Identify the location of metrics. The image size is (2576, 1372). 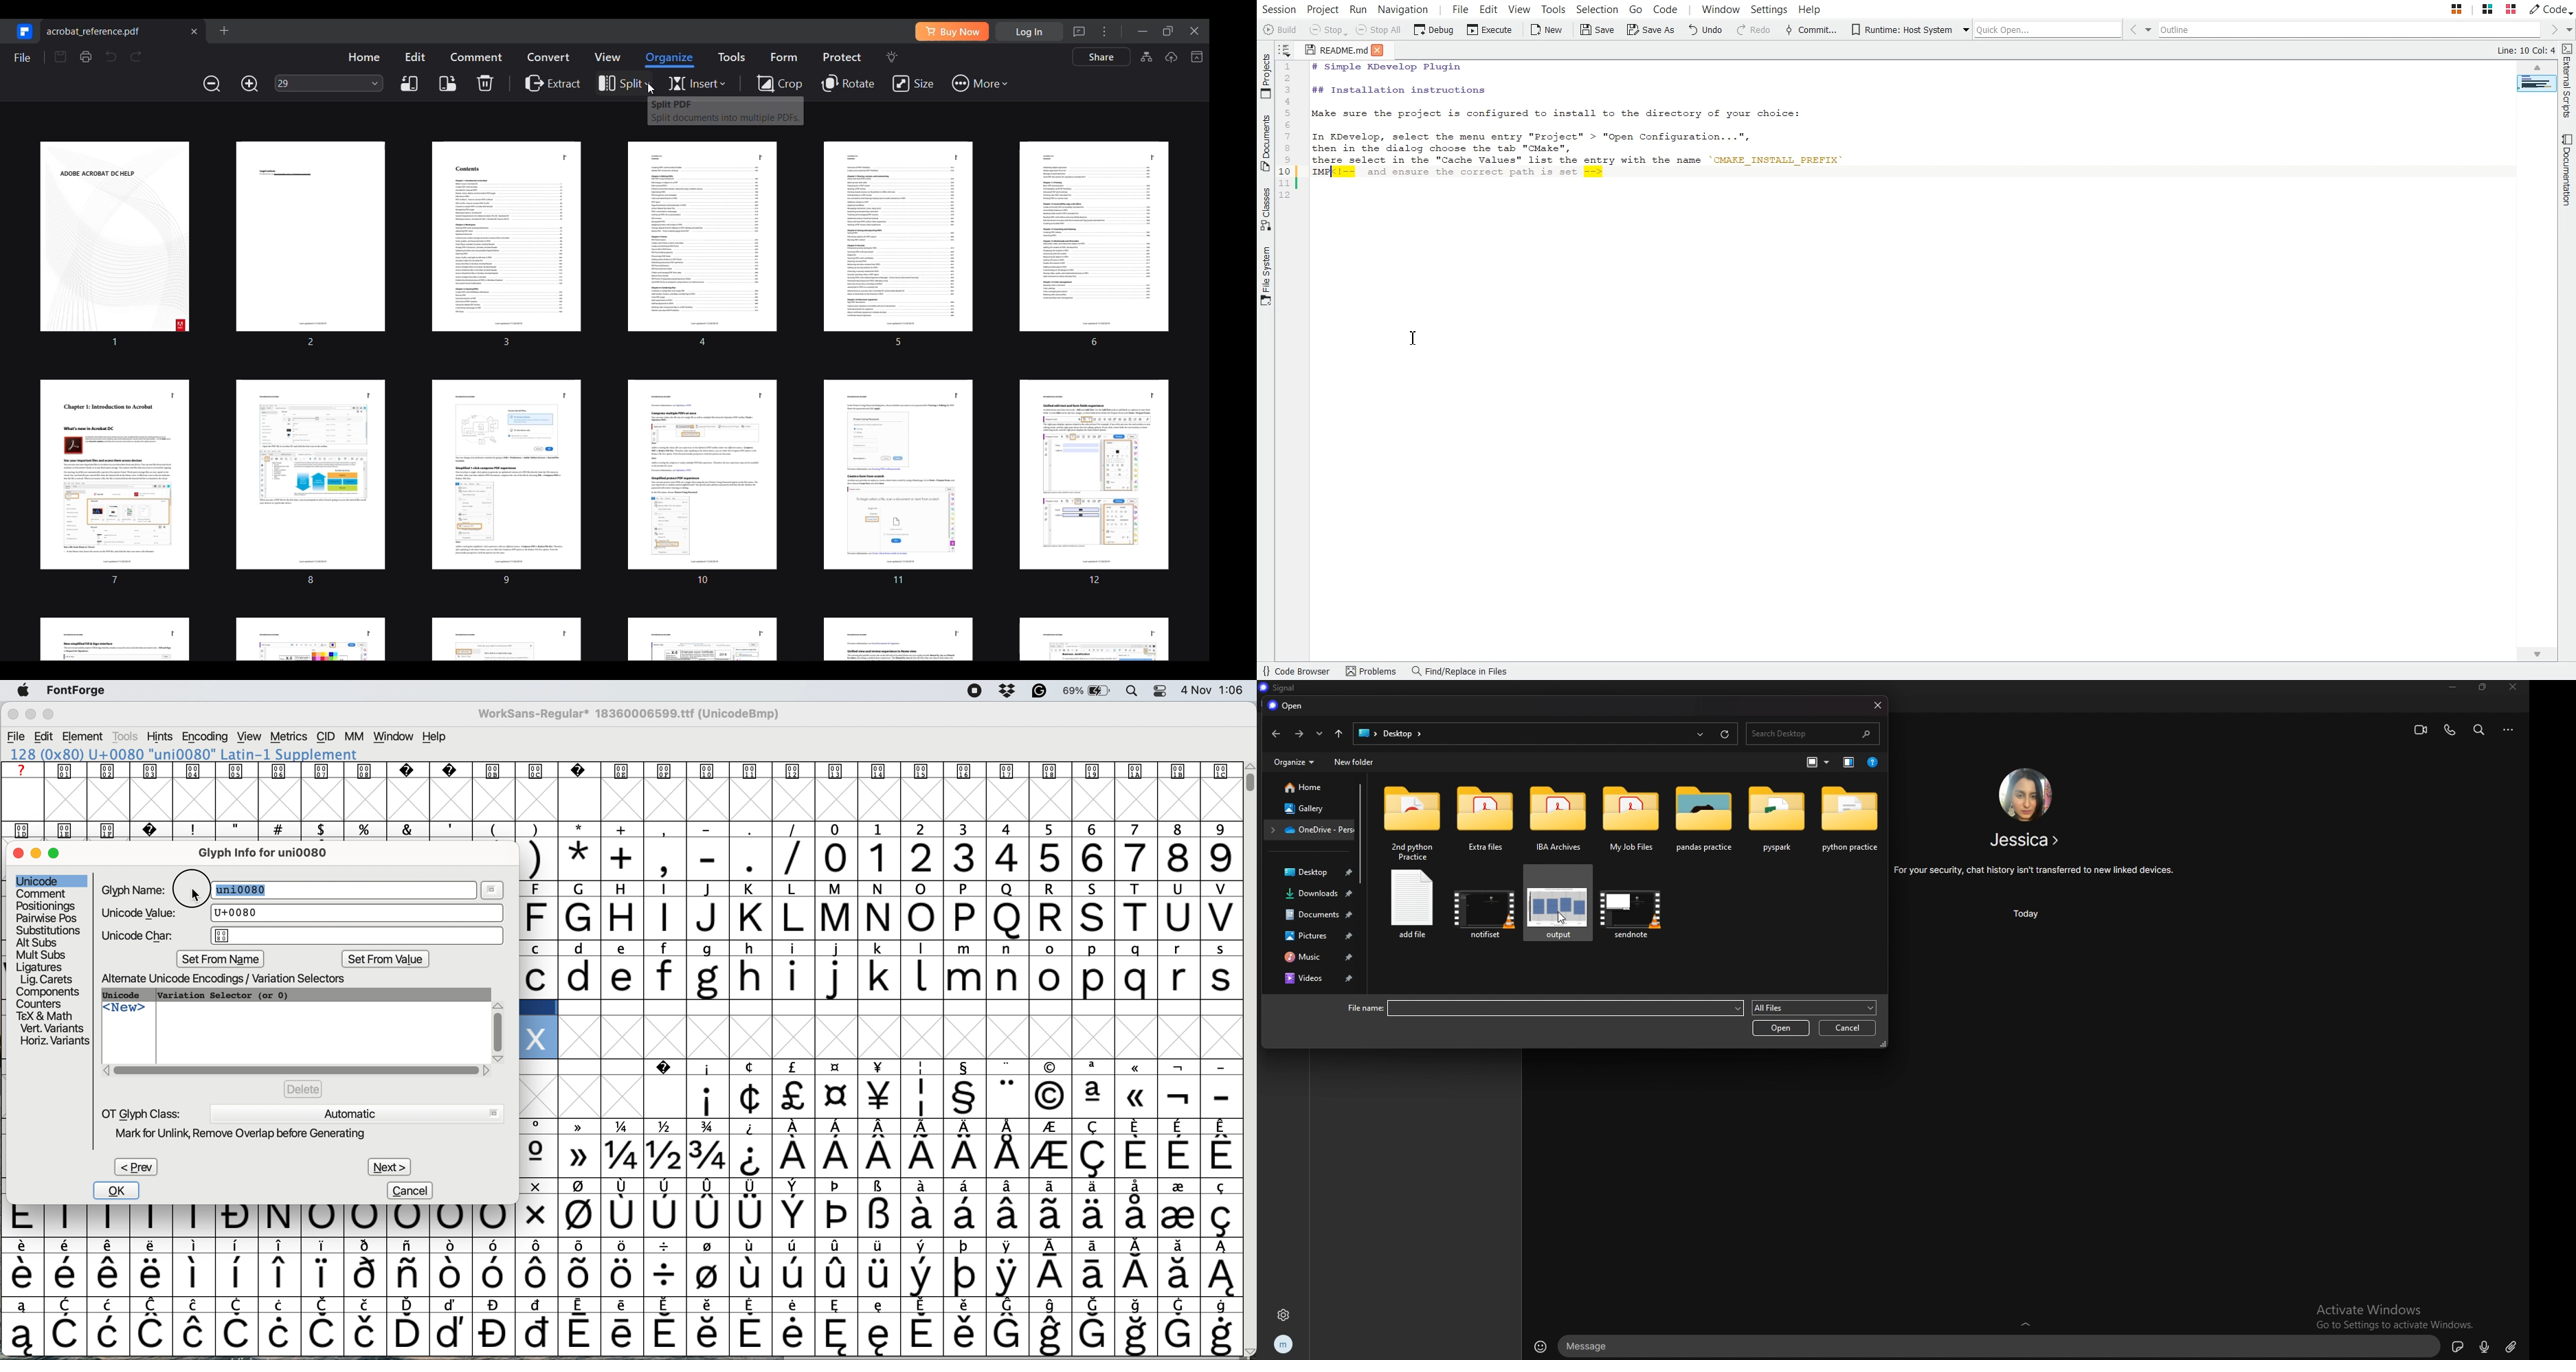
(290, 737).